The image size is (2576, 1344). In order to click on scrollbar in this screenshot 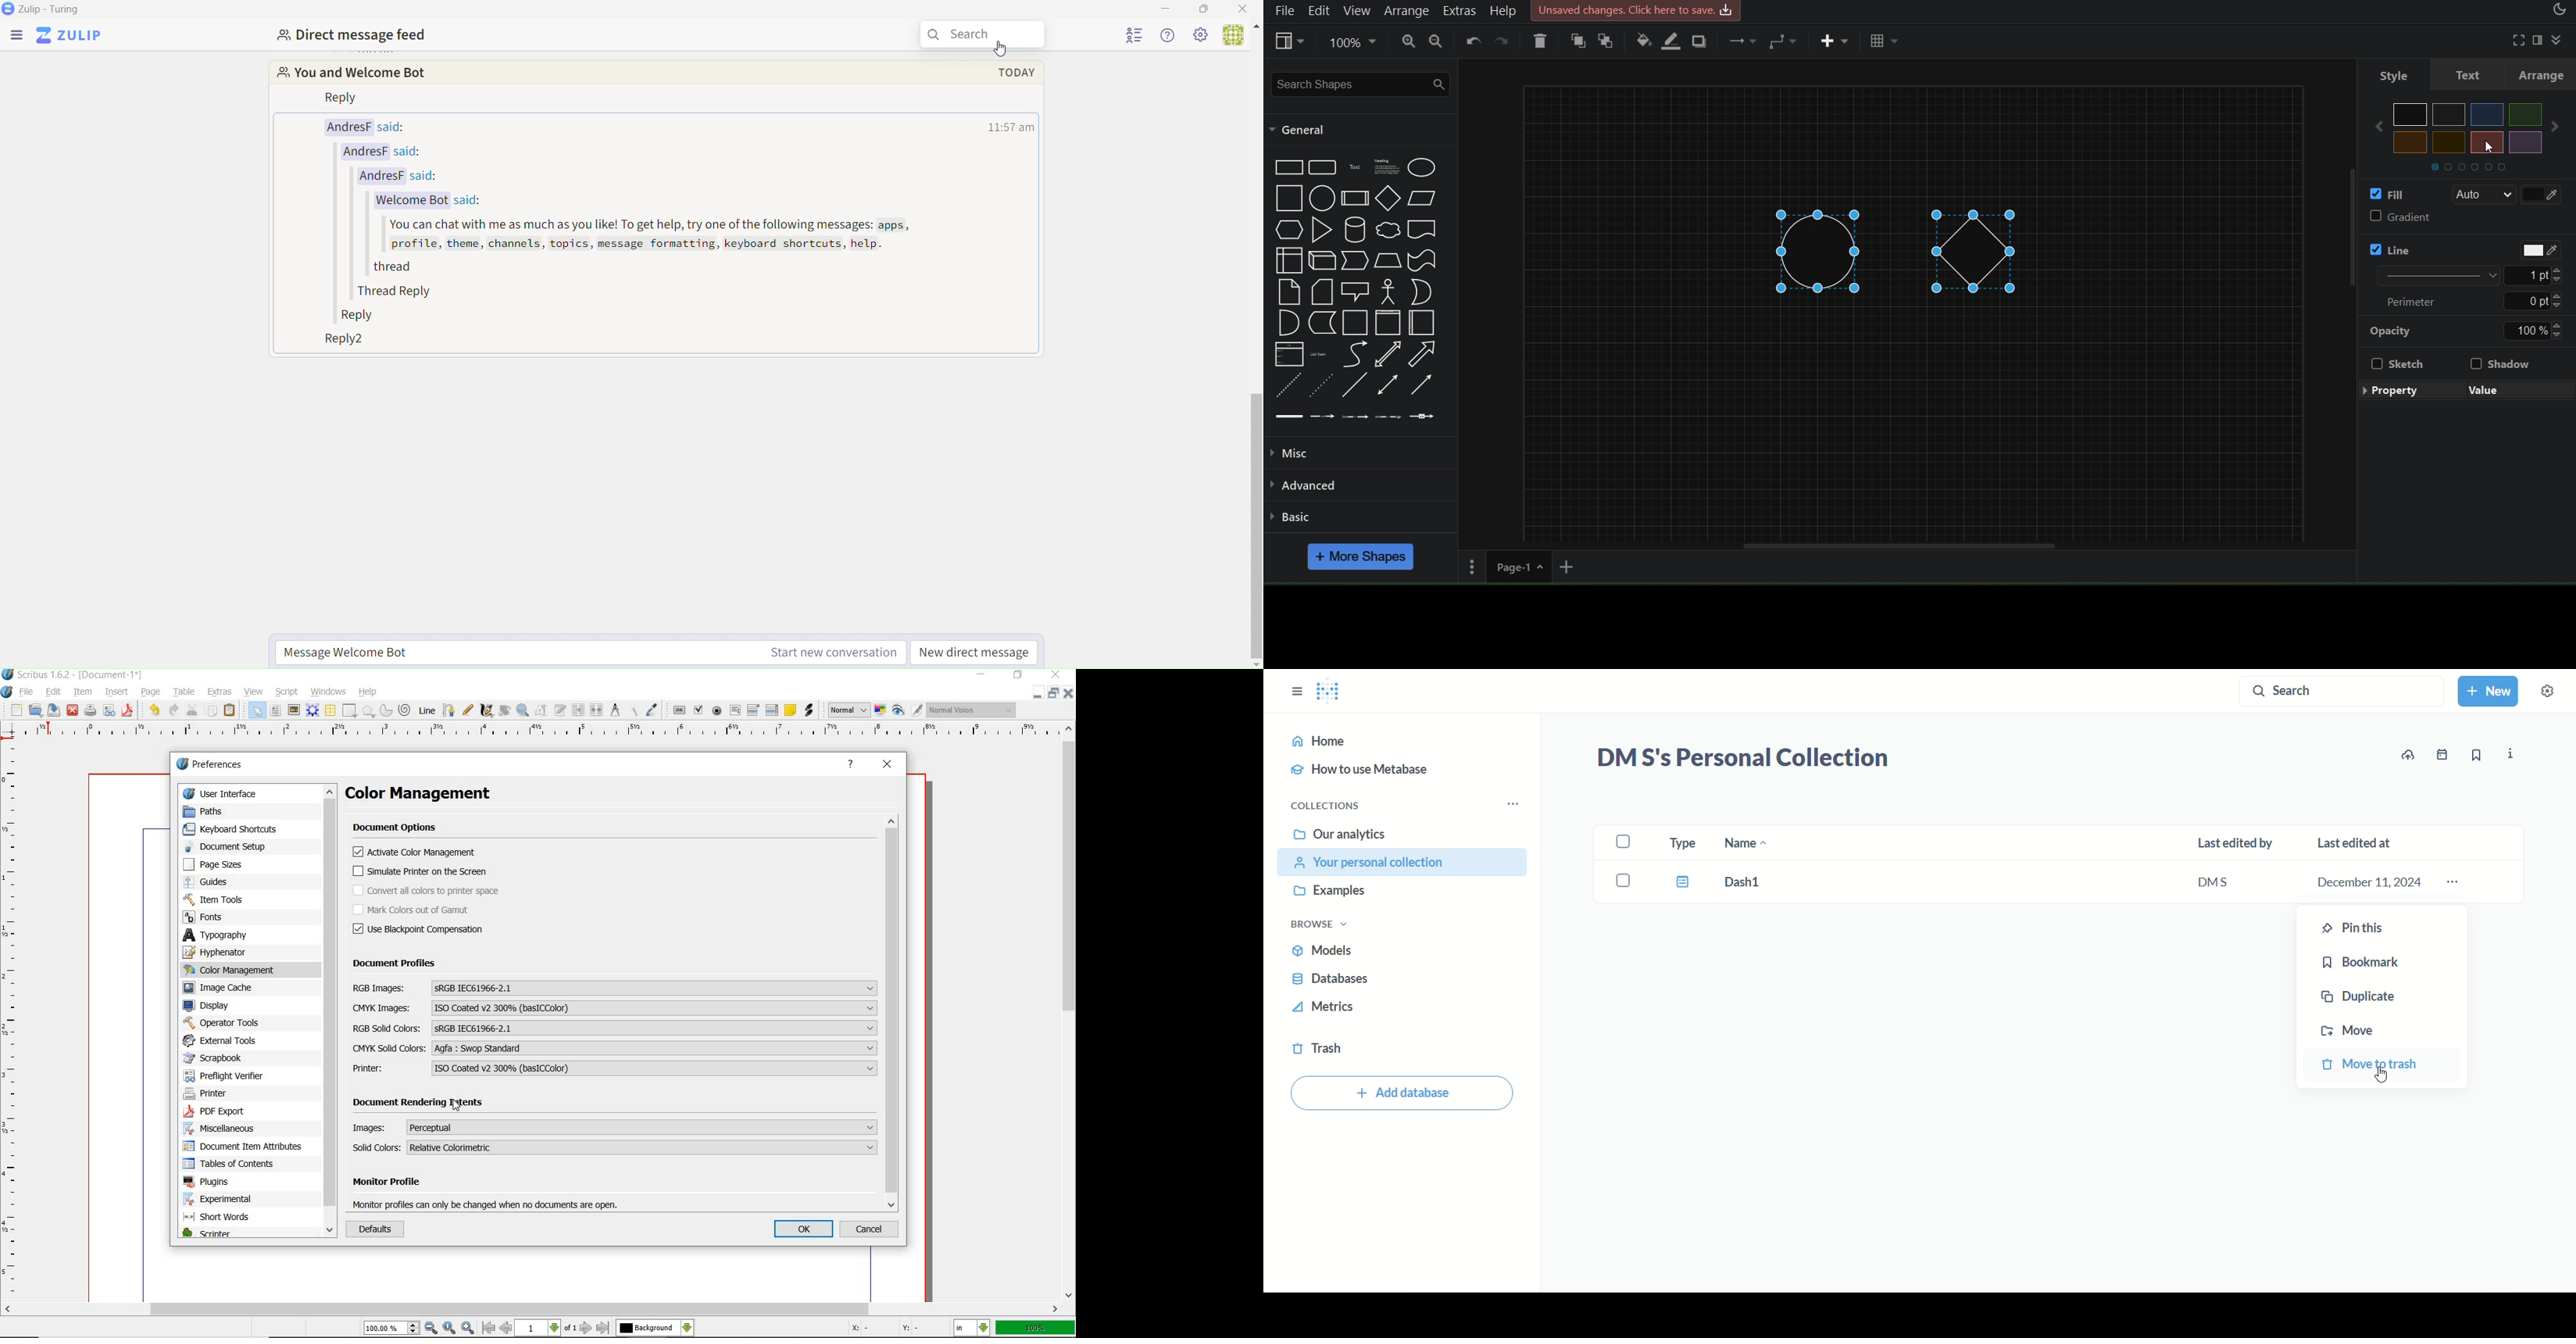, I will do `click(894, 1012)`.